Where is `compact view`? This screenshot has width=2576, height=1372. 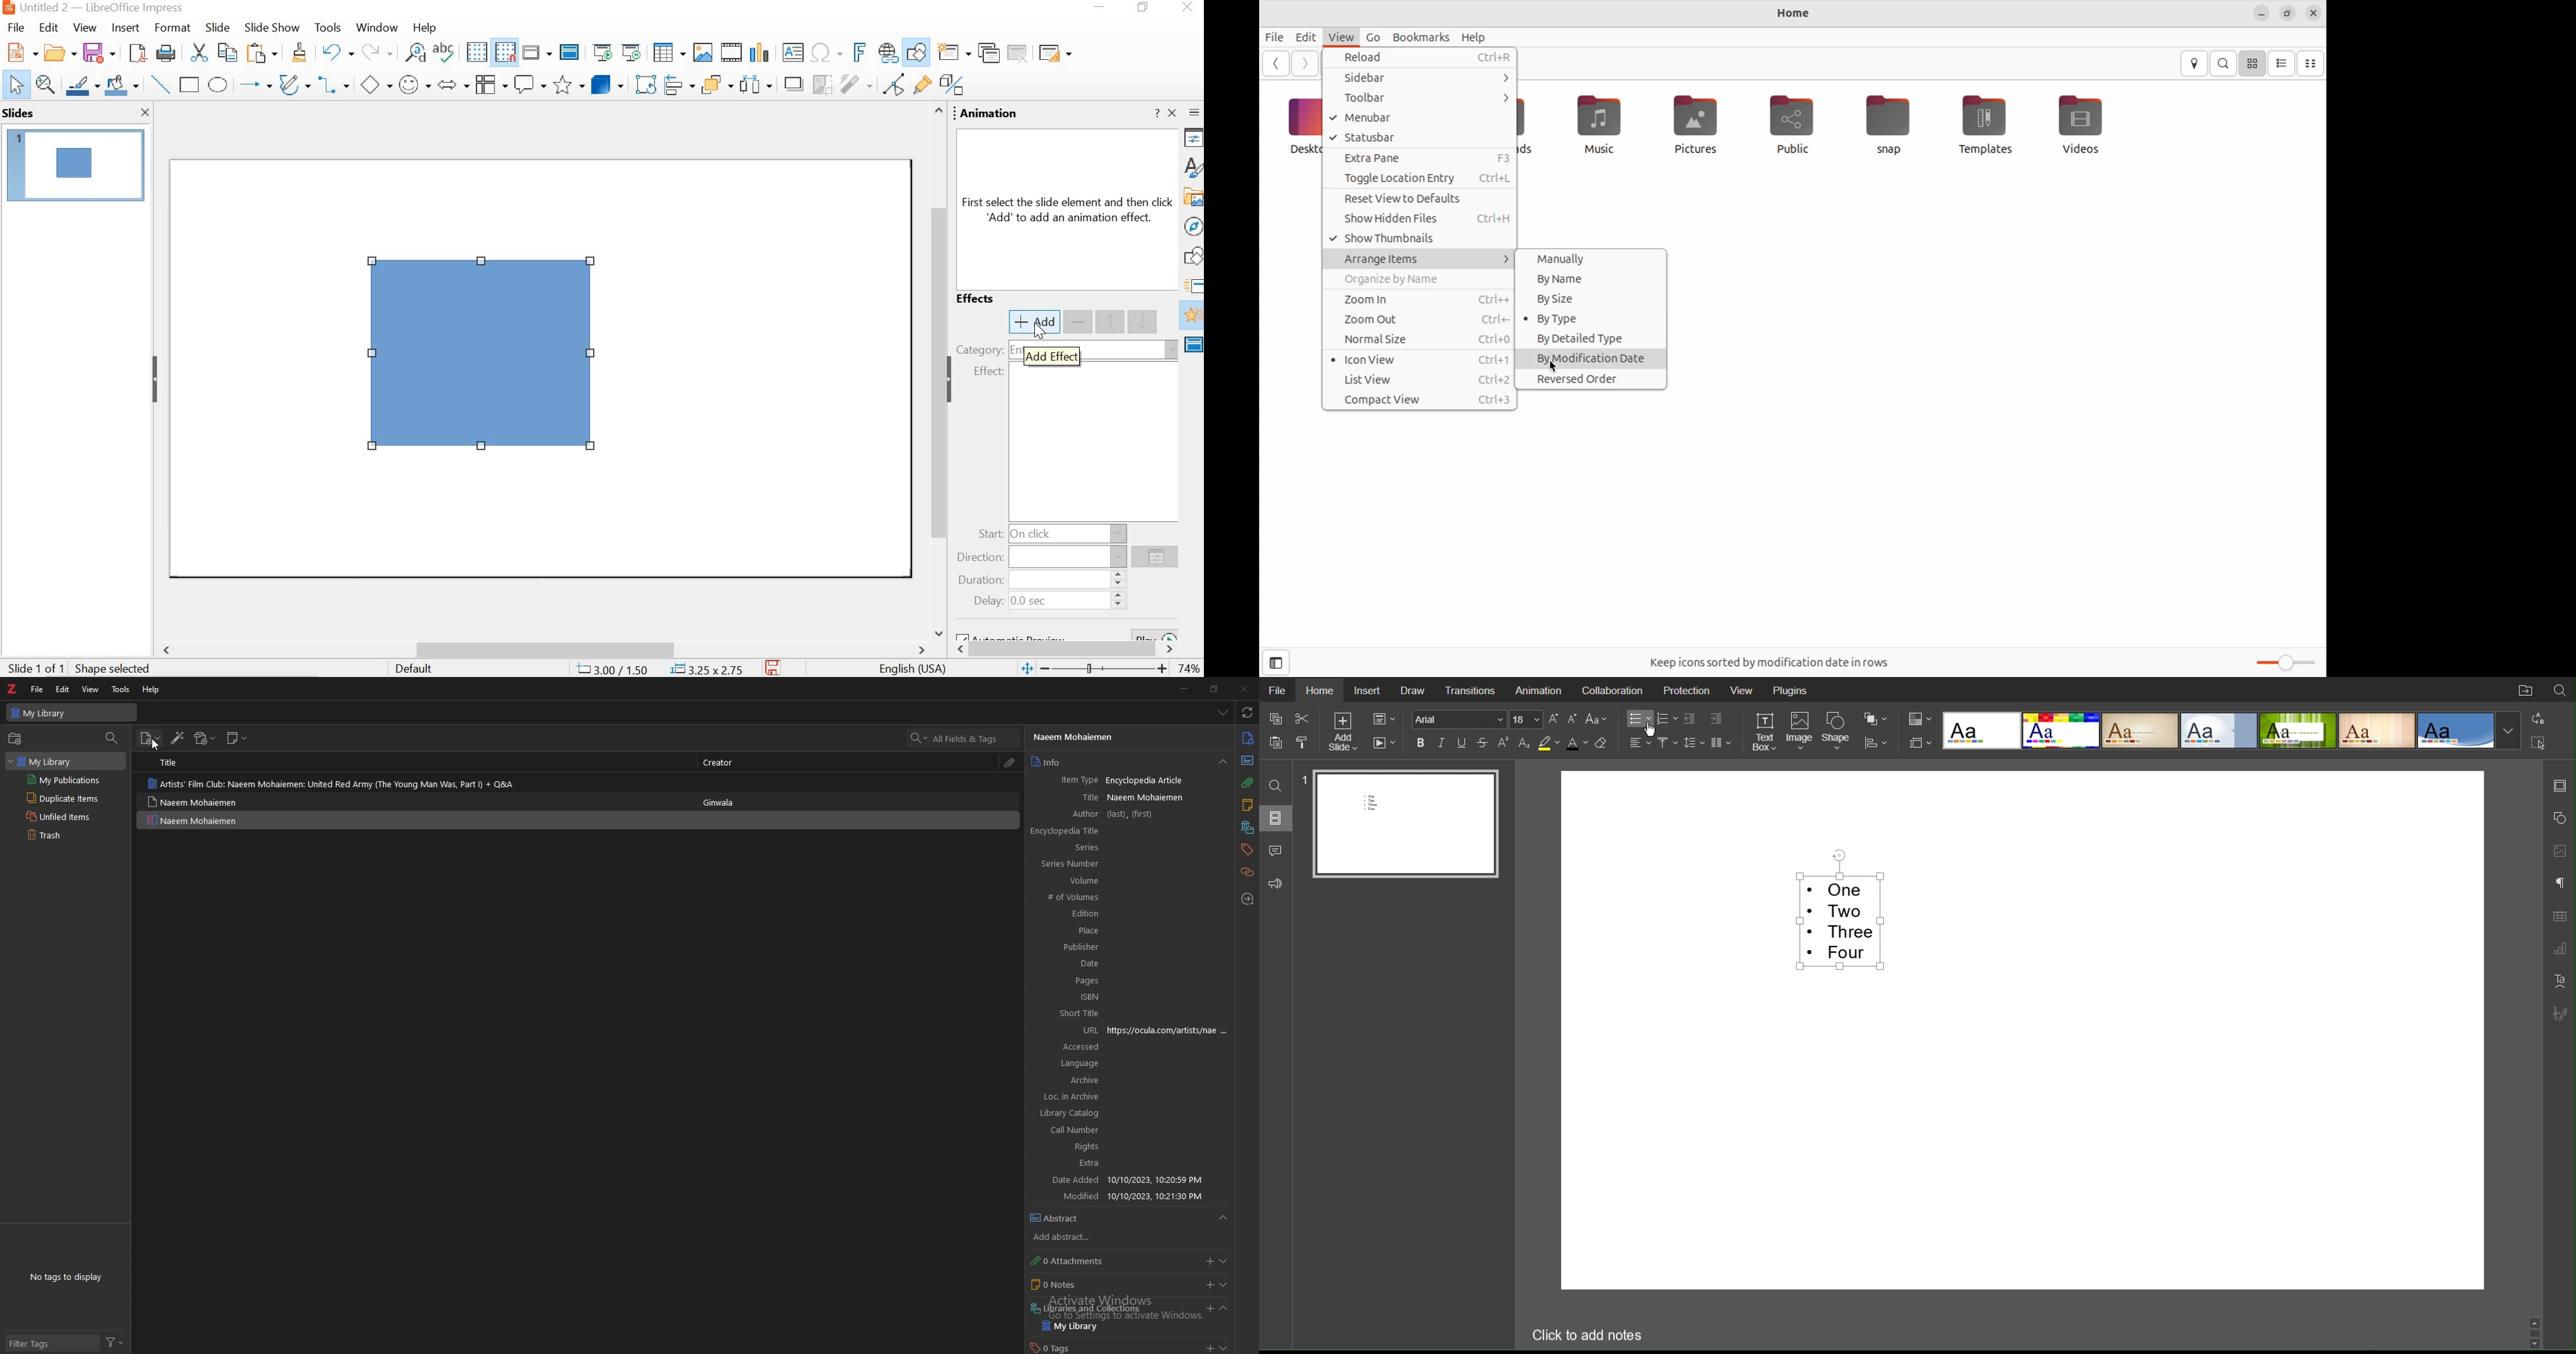 compact view is located at coordinates (2313, 63).